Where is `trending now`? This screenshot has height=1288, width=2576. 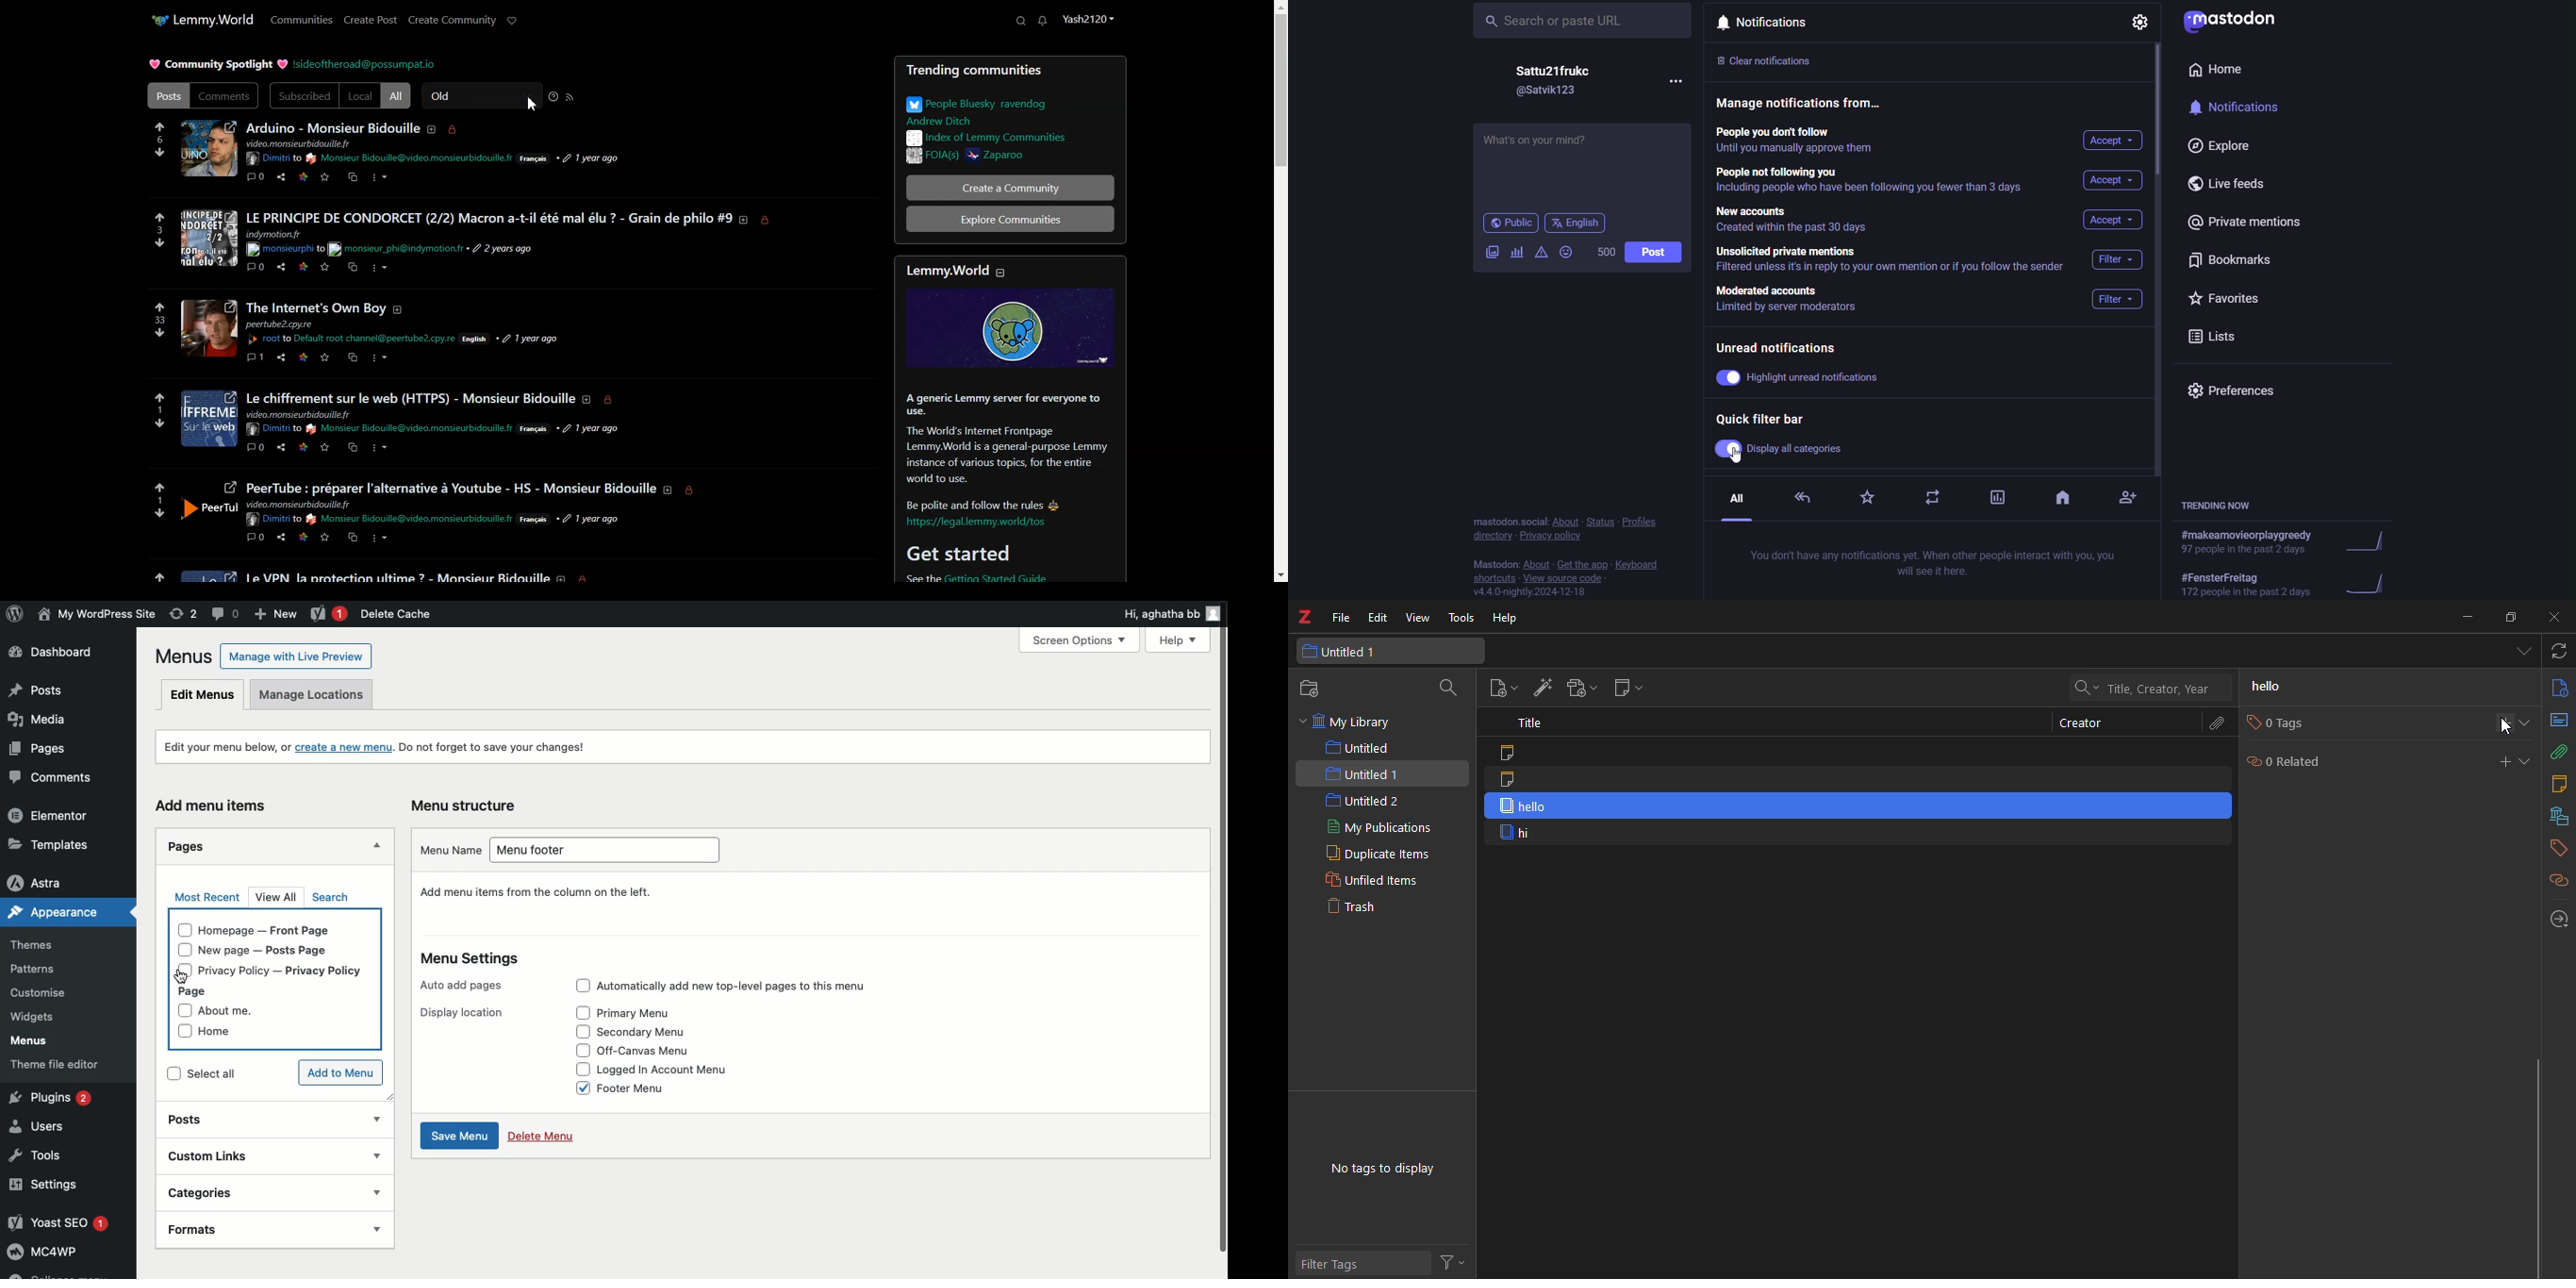 trending now is located at coordinates (2224, 505).